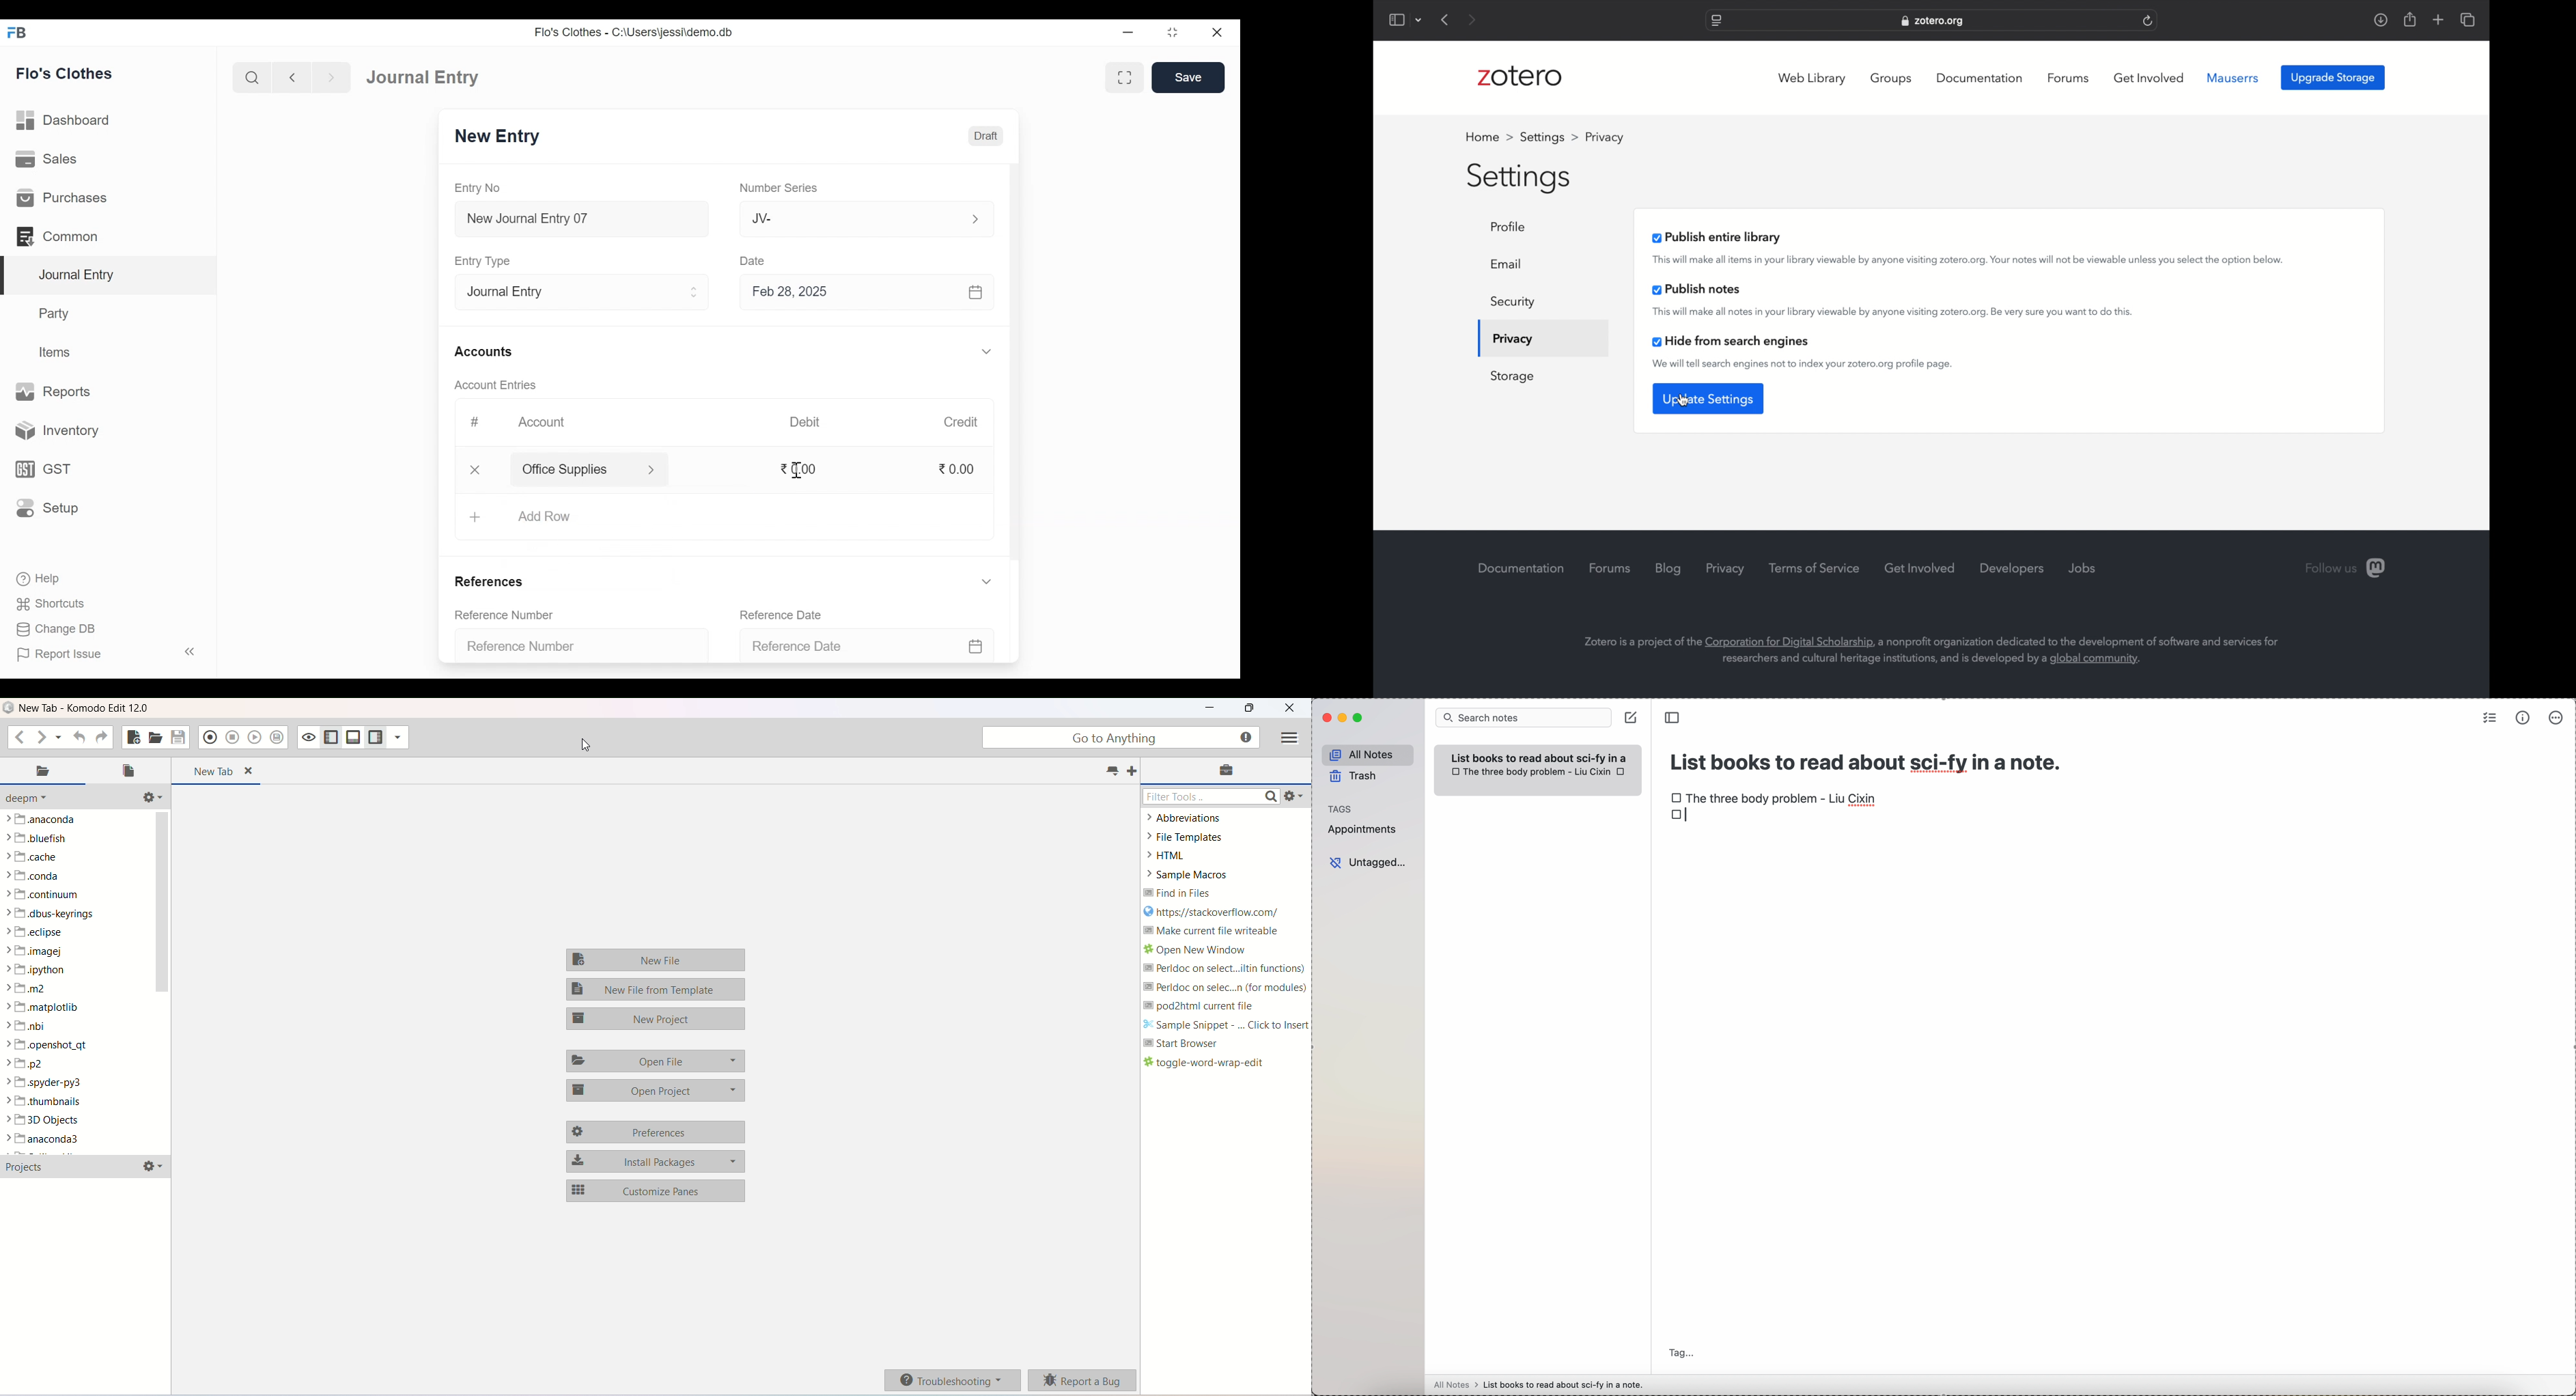 This screenshot has height=1400, width=2576. Describe the element at coordinates (2438, 19) in the screenshot. I see `new tab` at that location.